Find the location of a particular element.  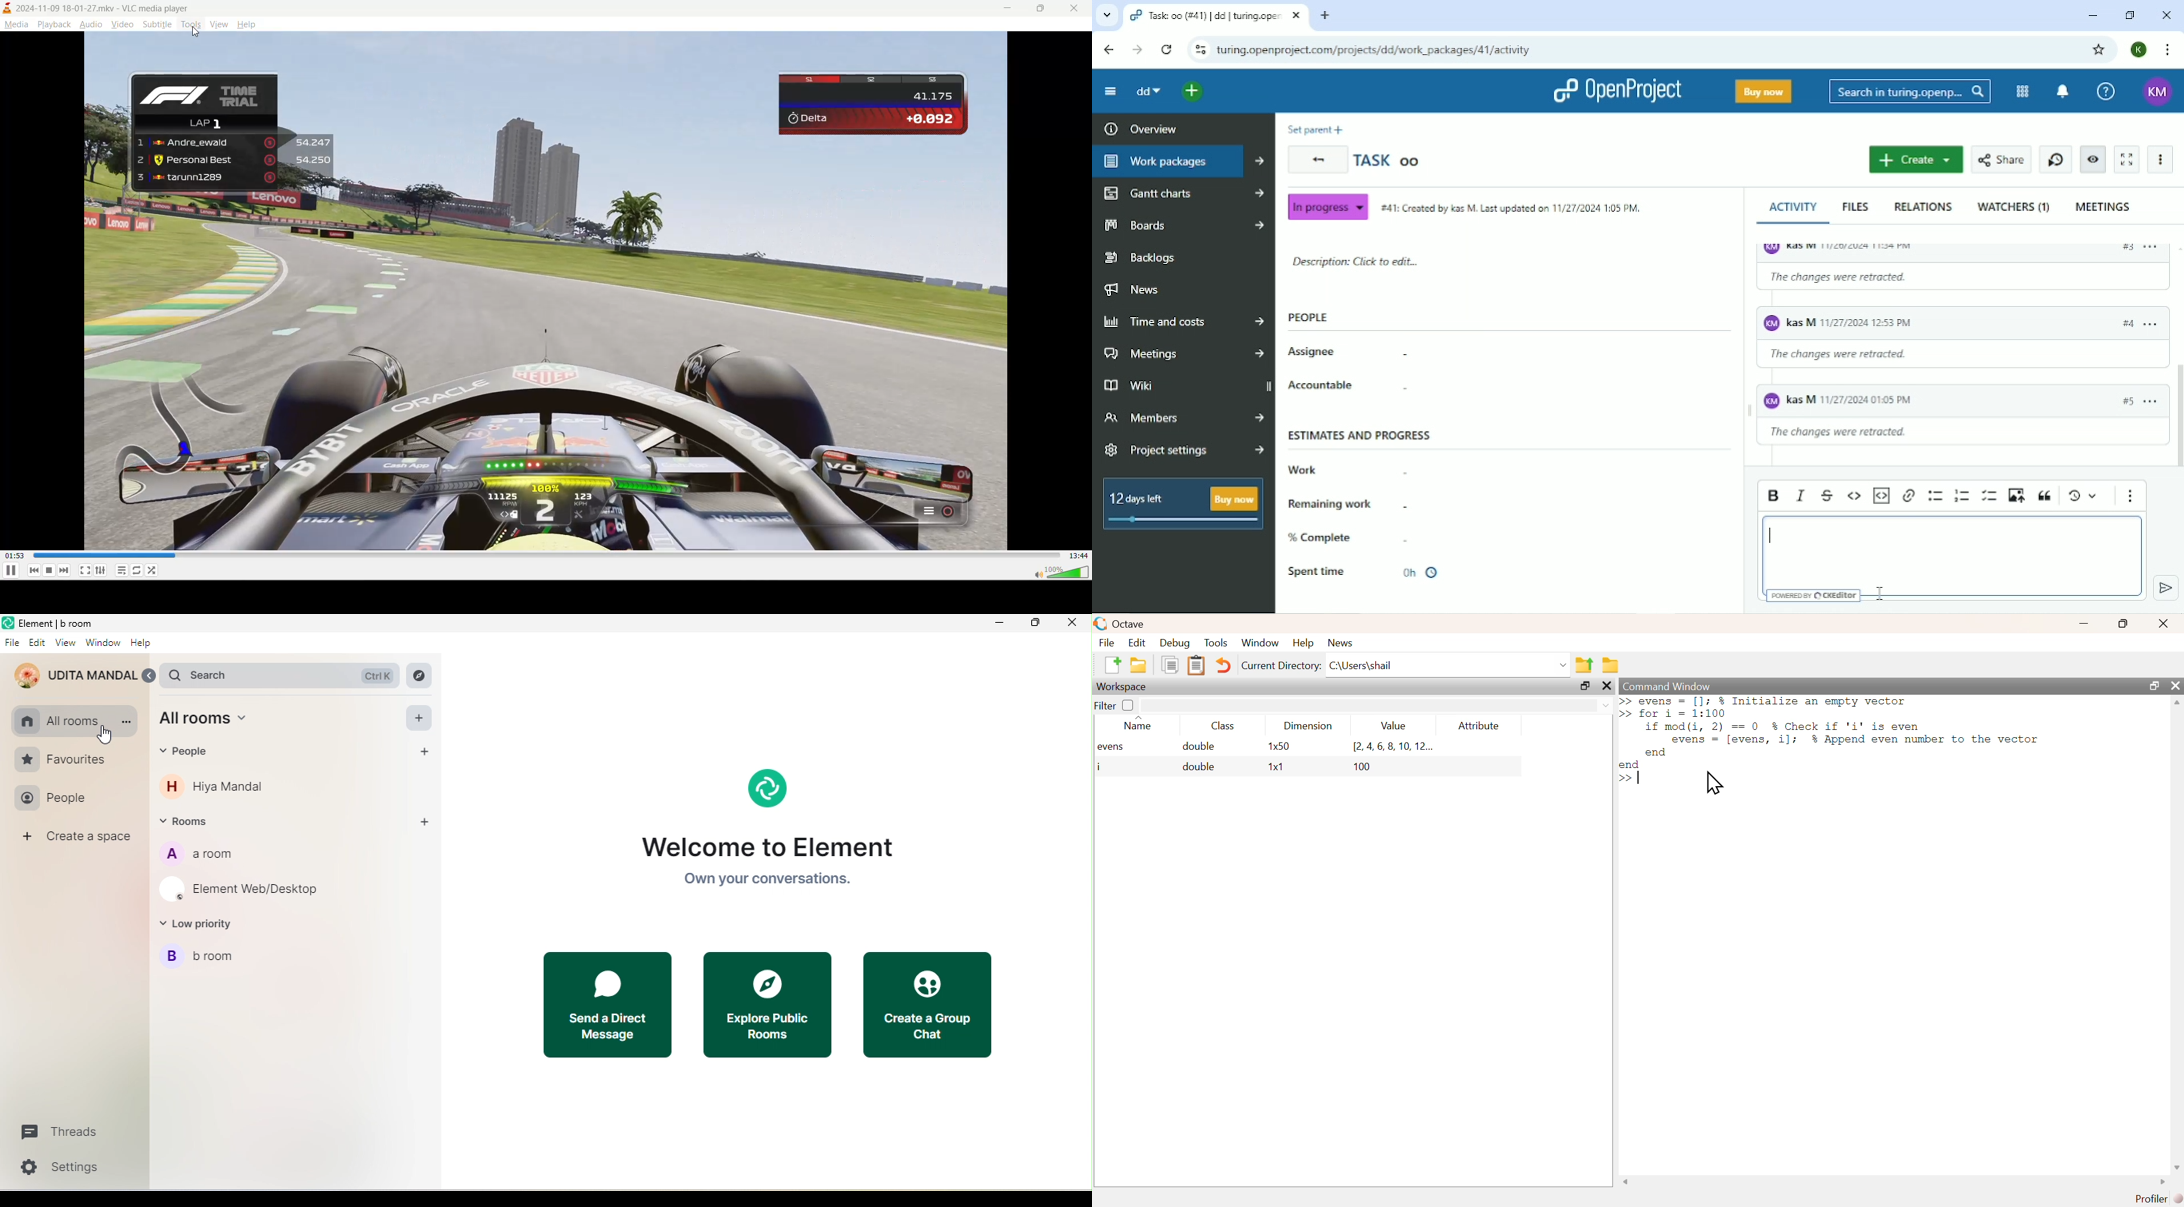

view is located at coordinates (67, 642).